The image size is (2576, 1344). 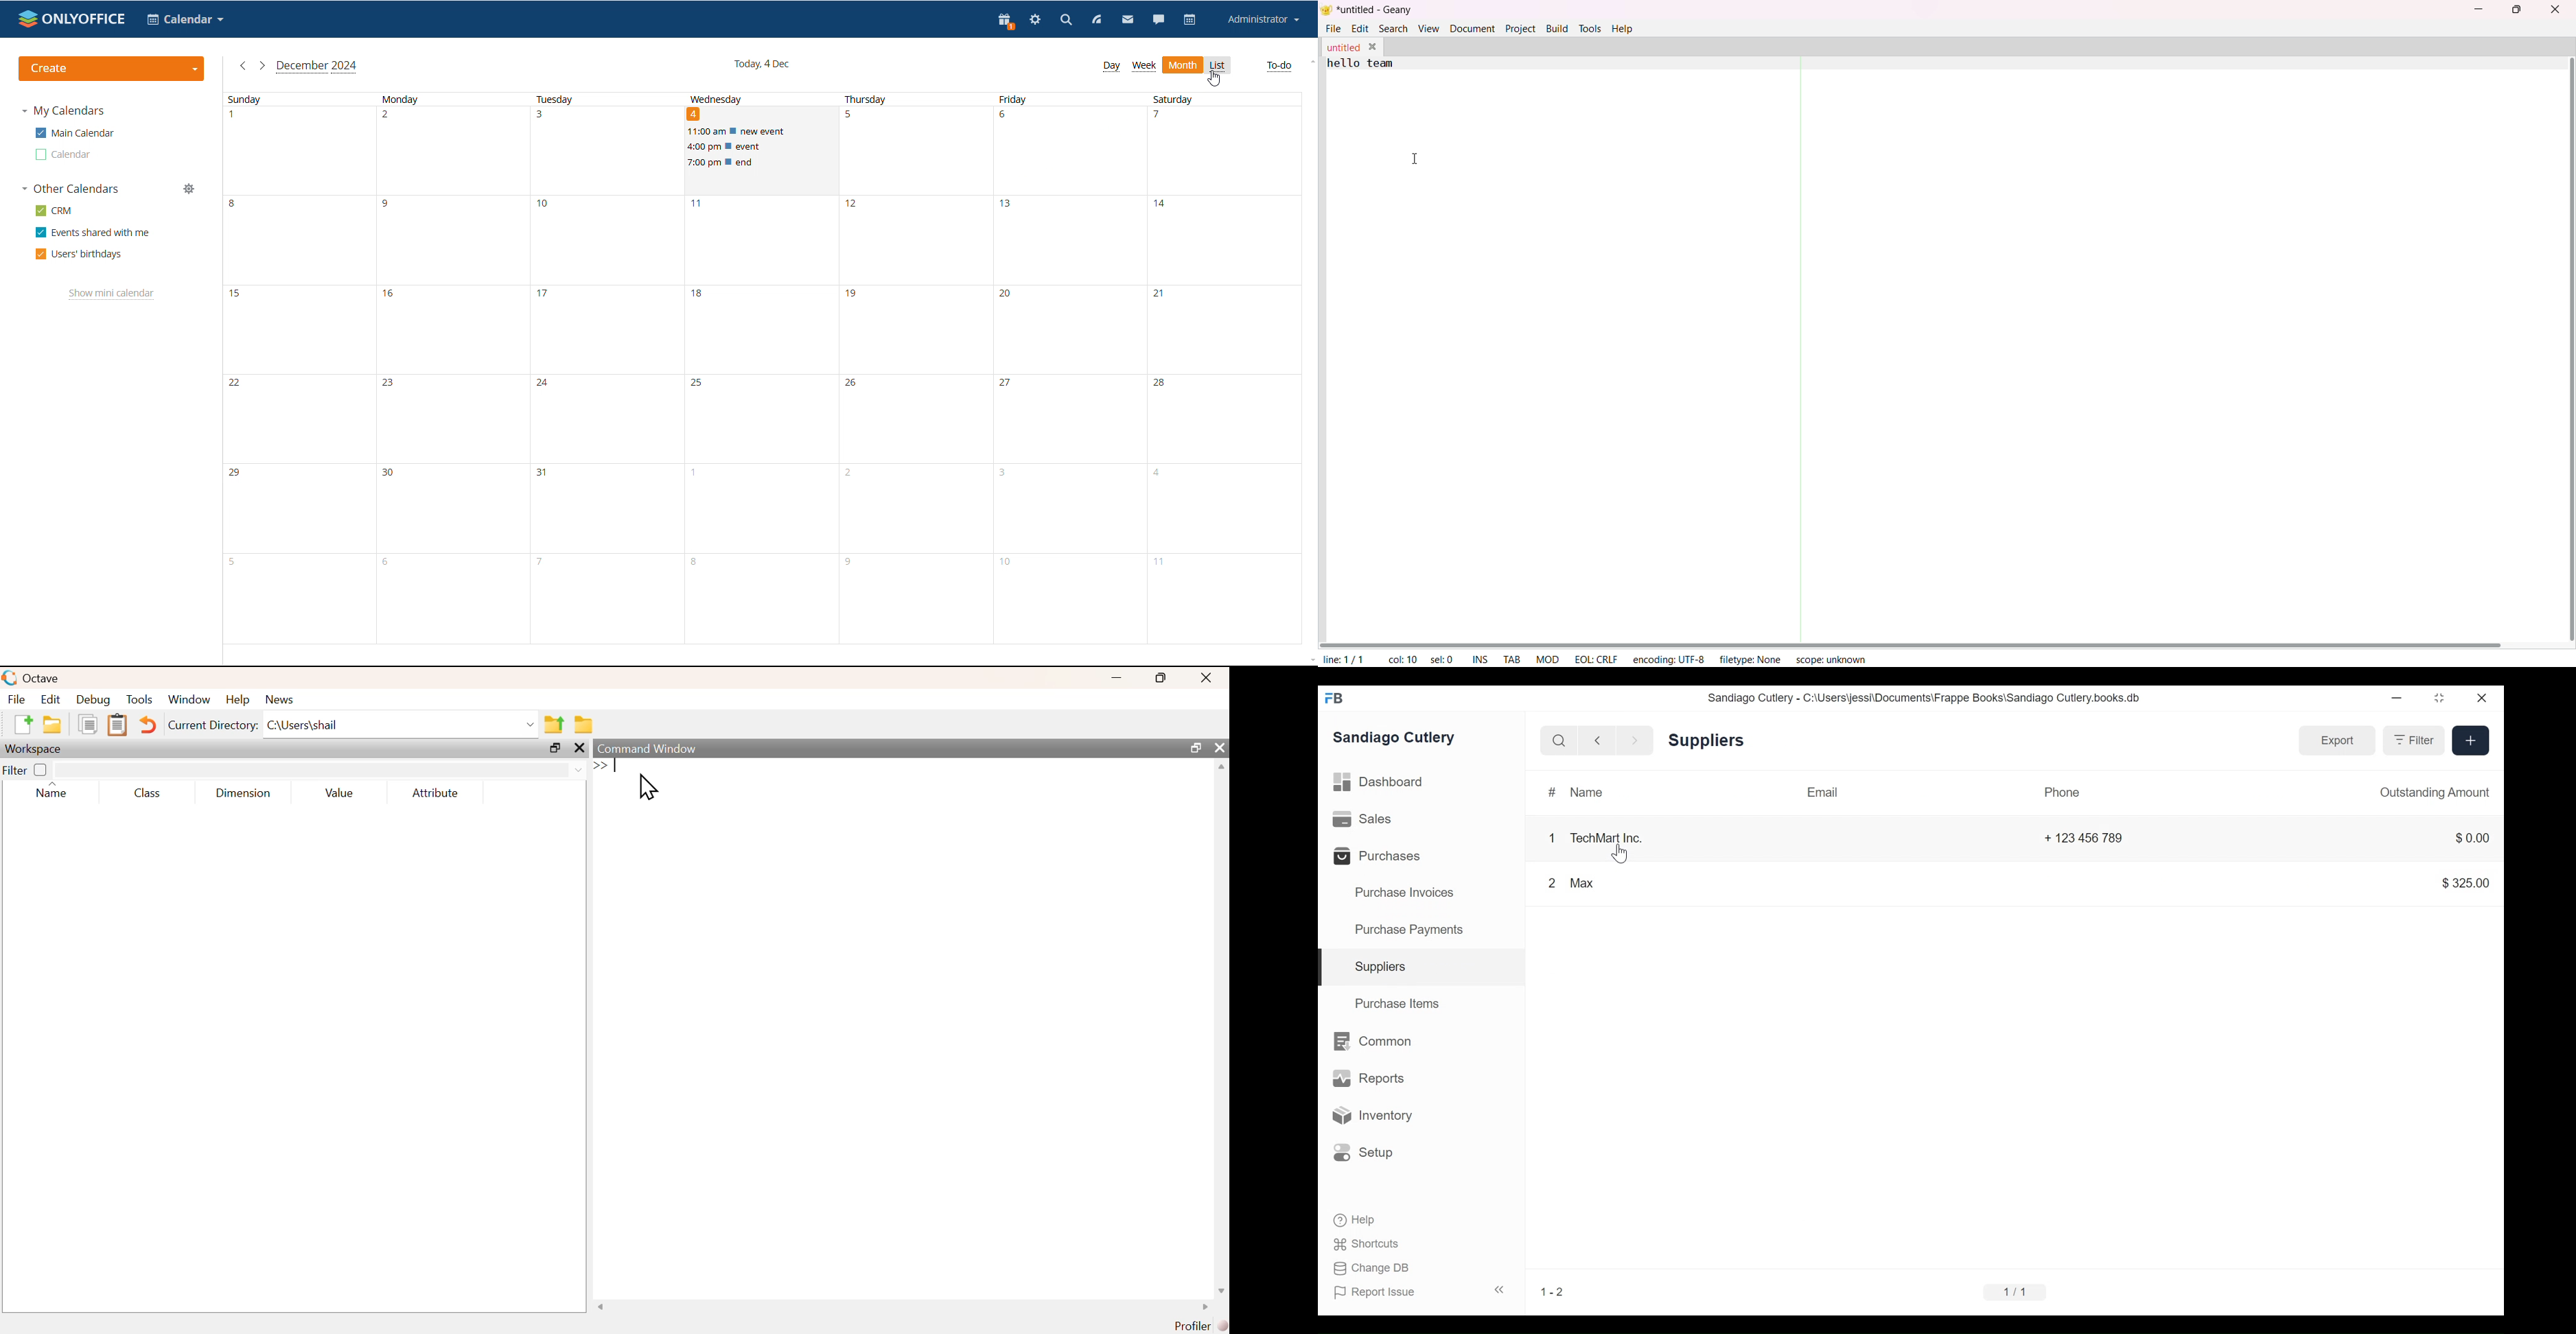 What do you see at coordinates (1338, 695) in the screenshot?
I see `Frappebooks Logo` at bounding box center [1338, 695].